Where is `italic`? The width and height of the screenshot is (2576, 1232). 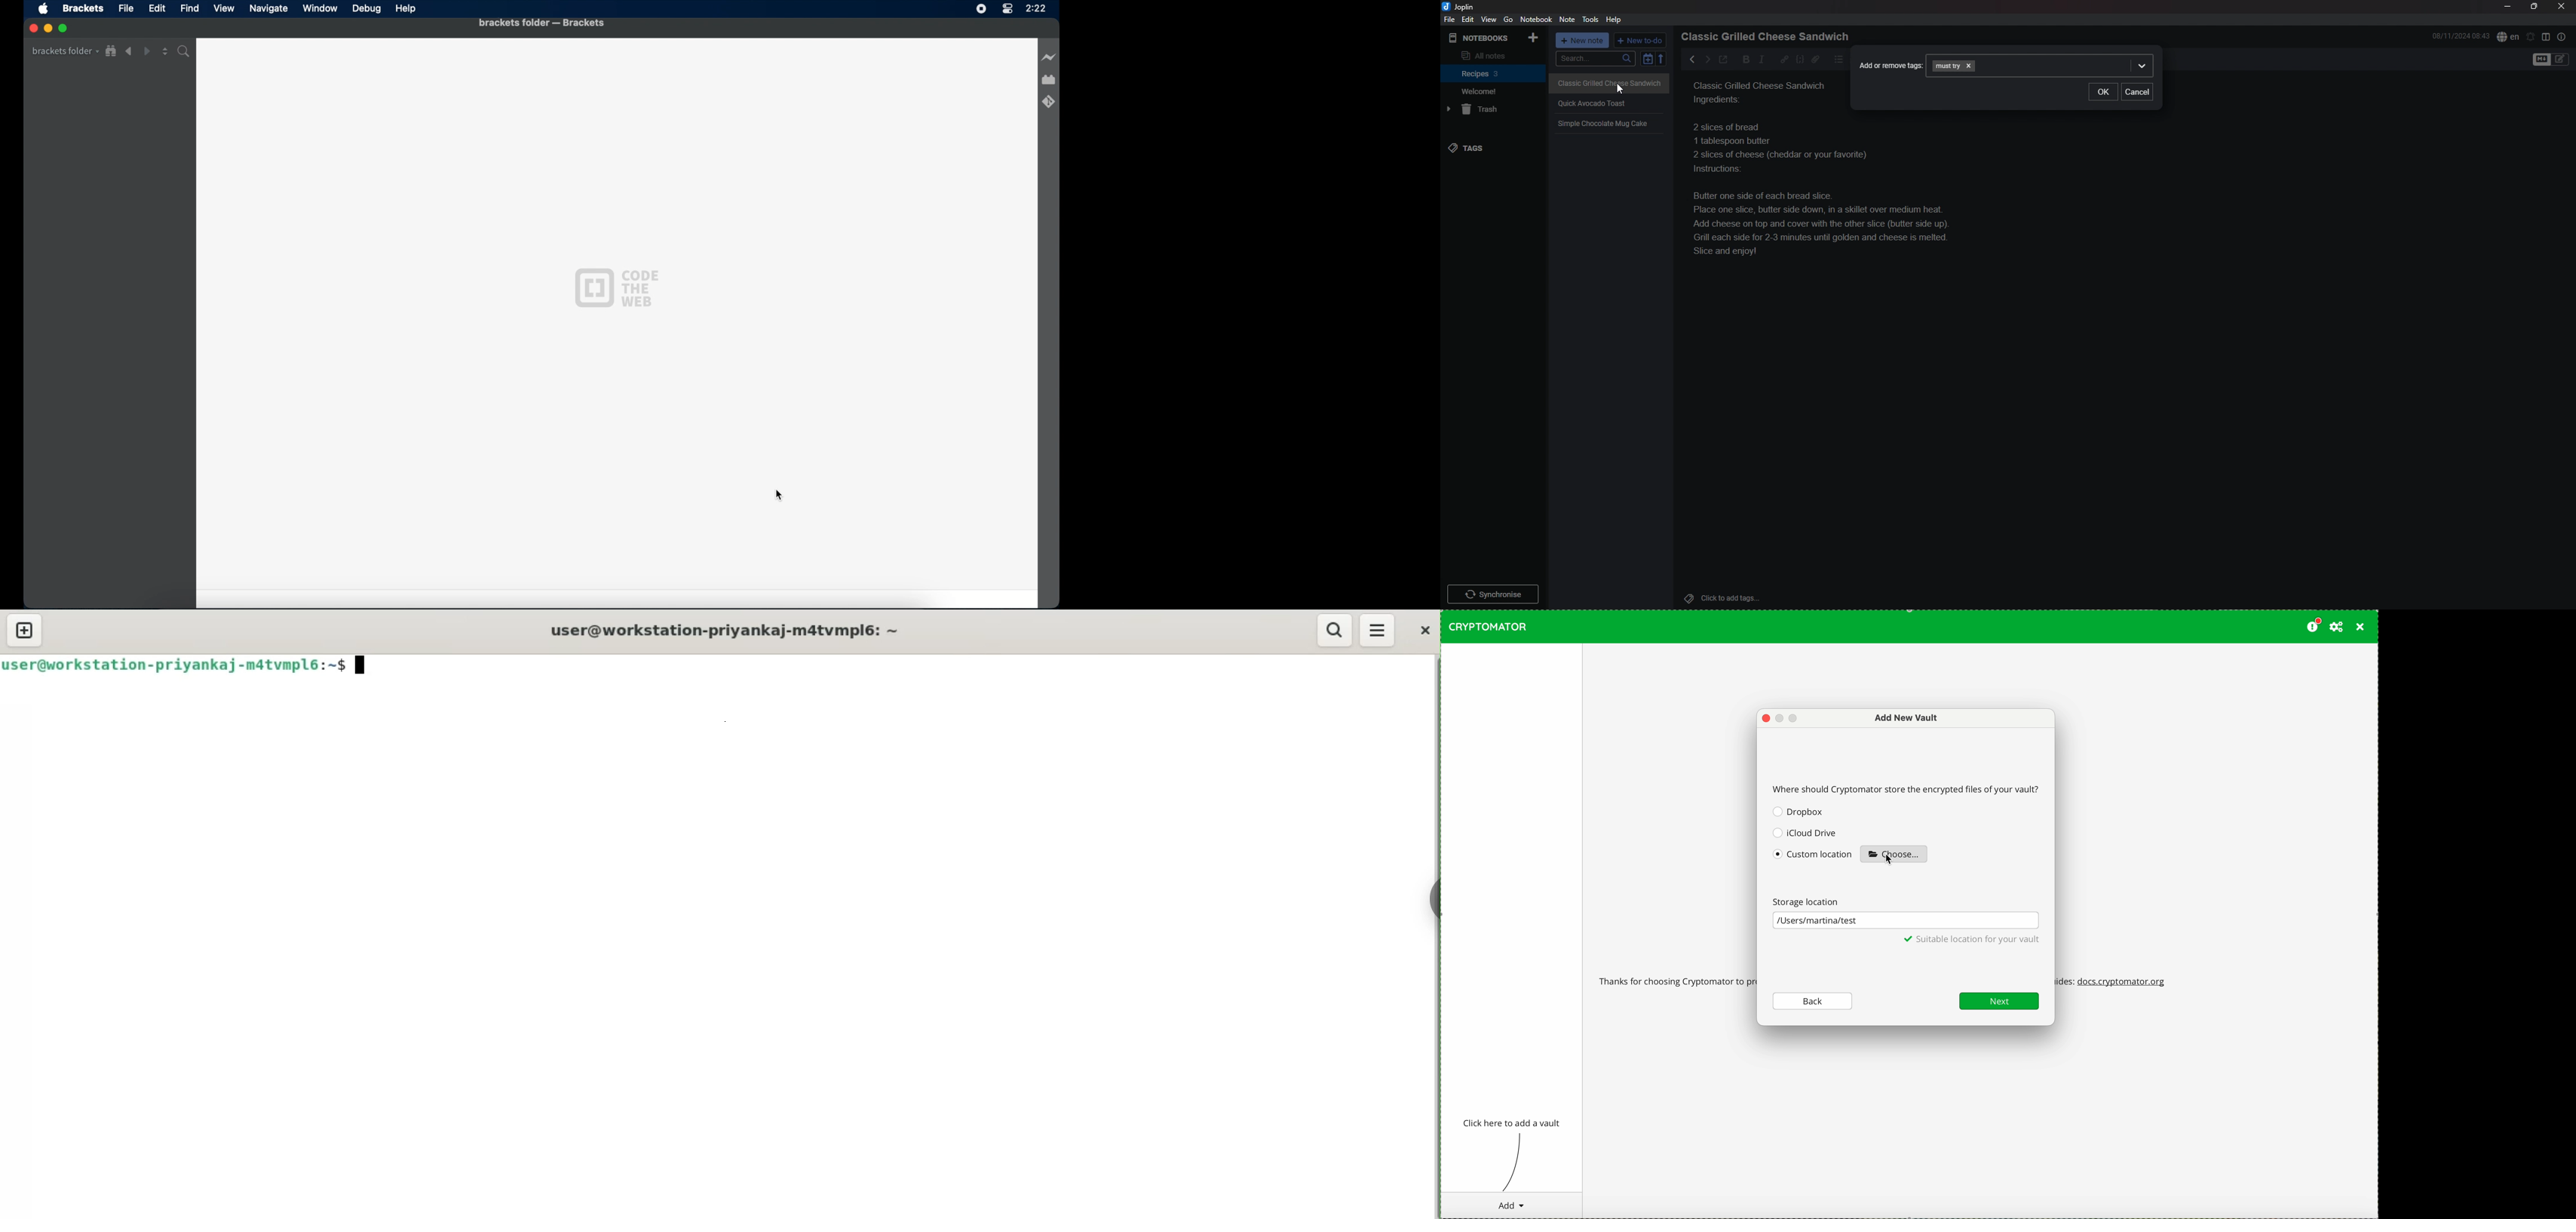 italic is located at coordinates (1762, 59).